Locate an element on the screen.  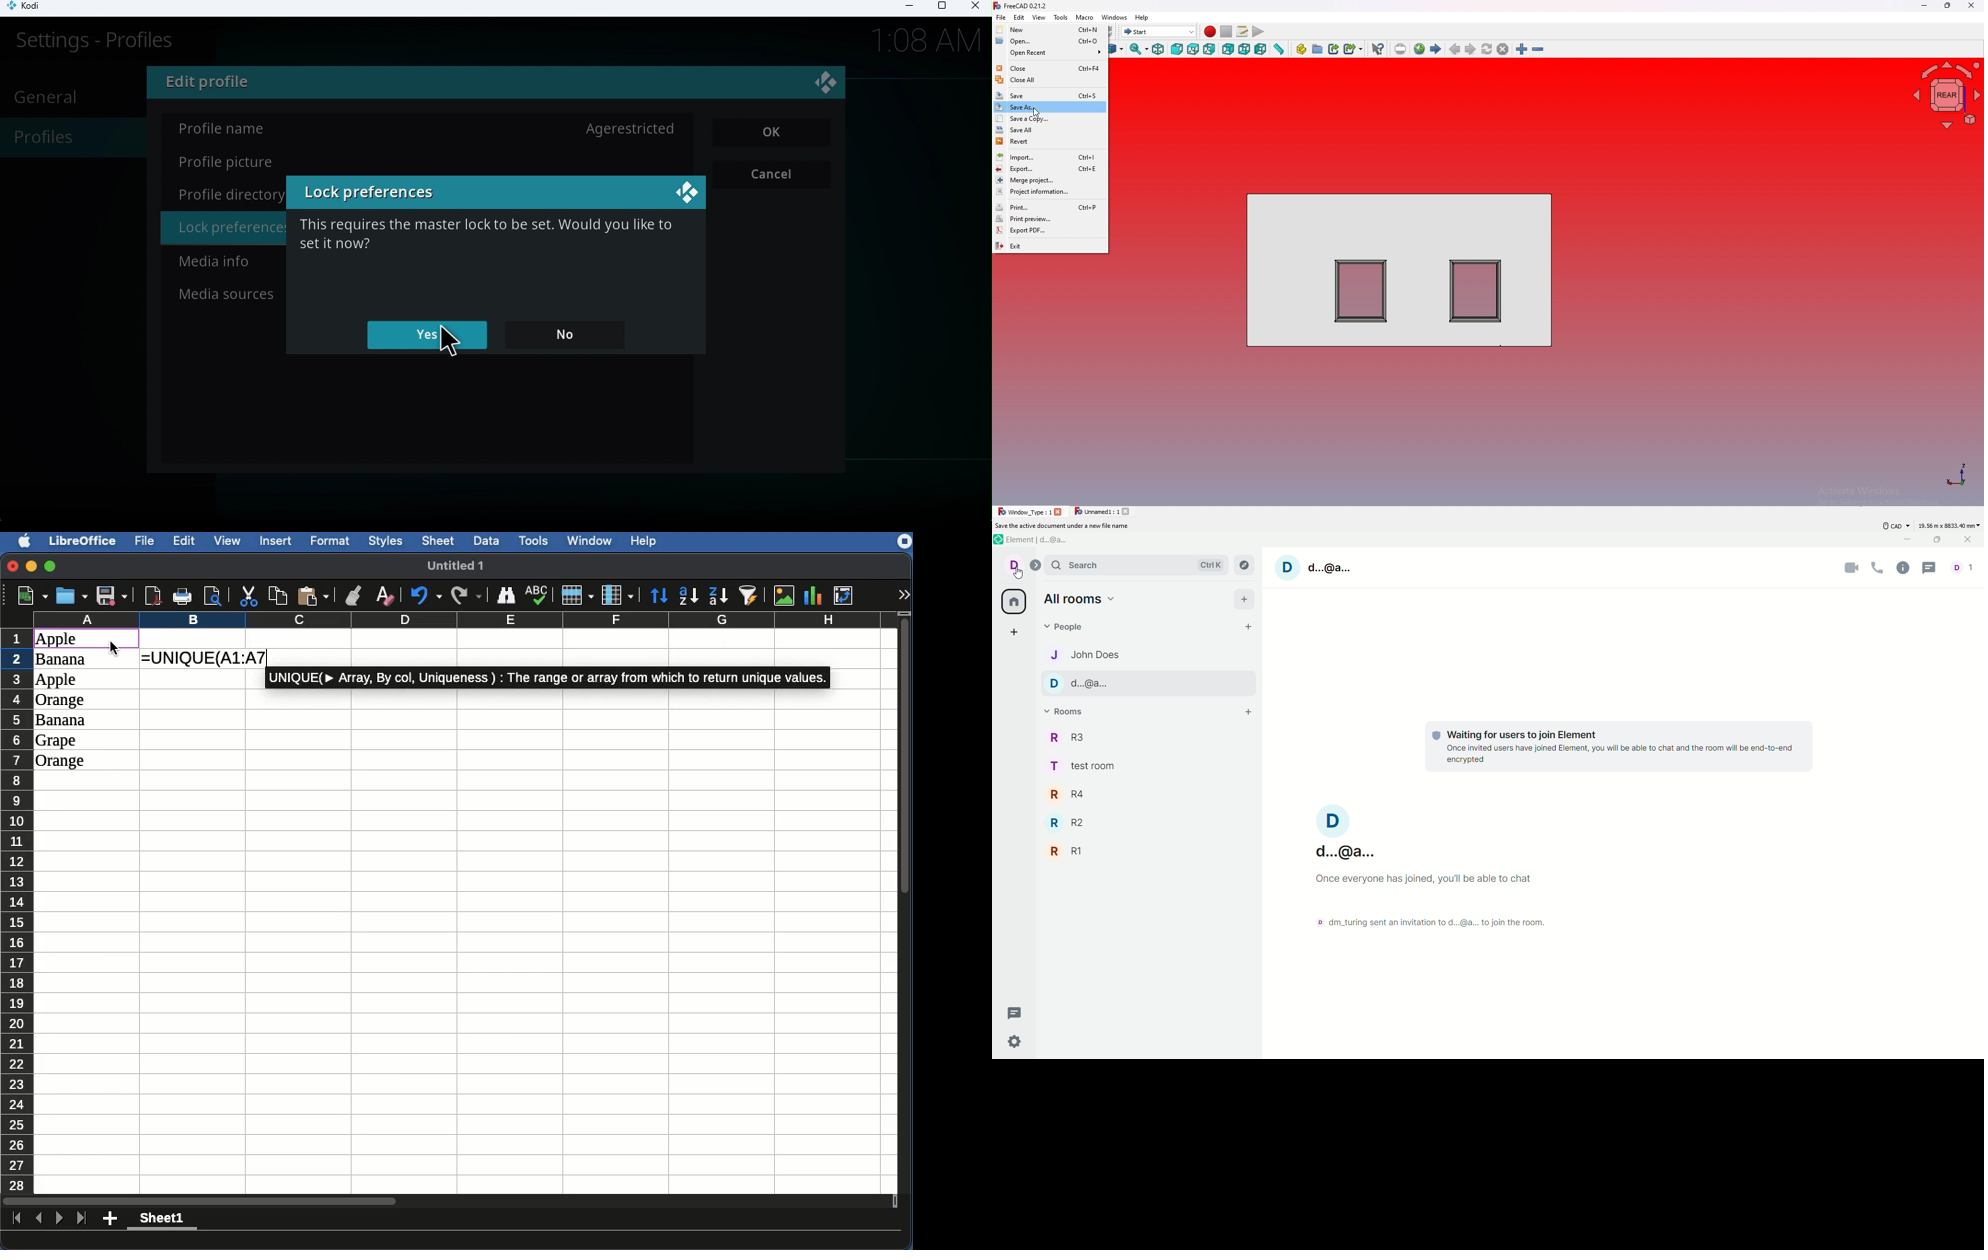
close all is located at coordinates (1049, 80).